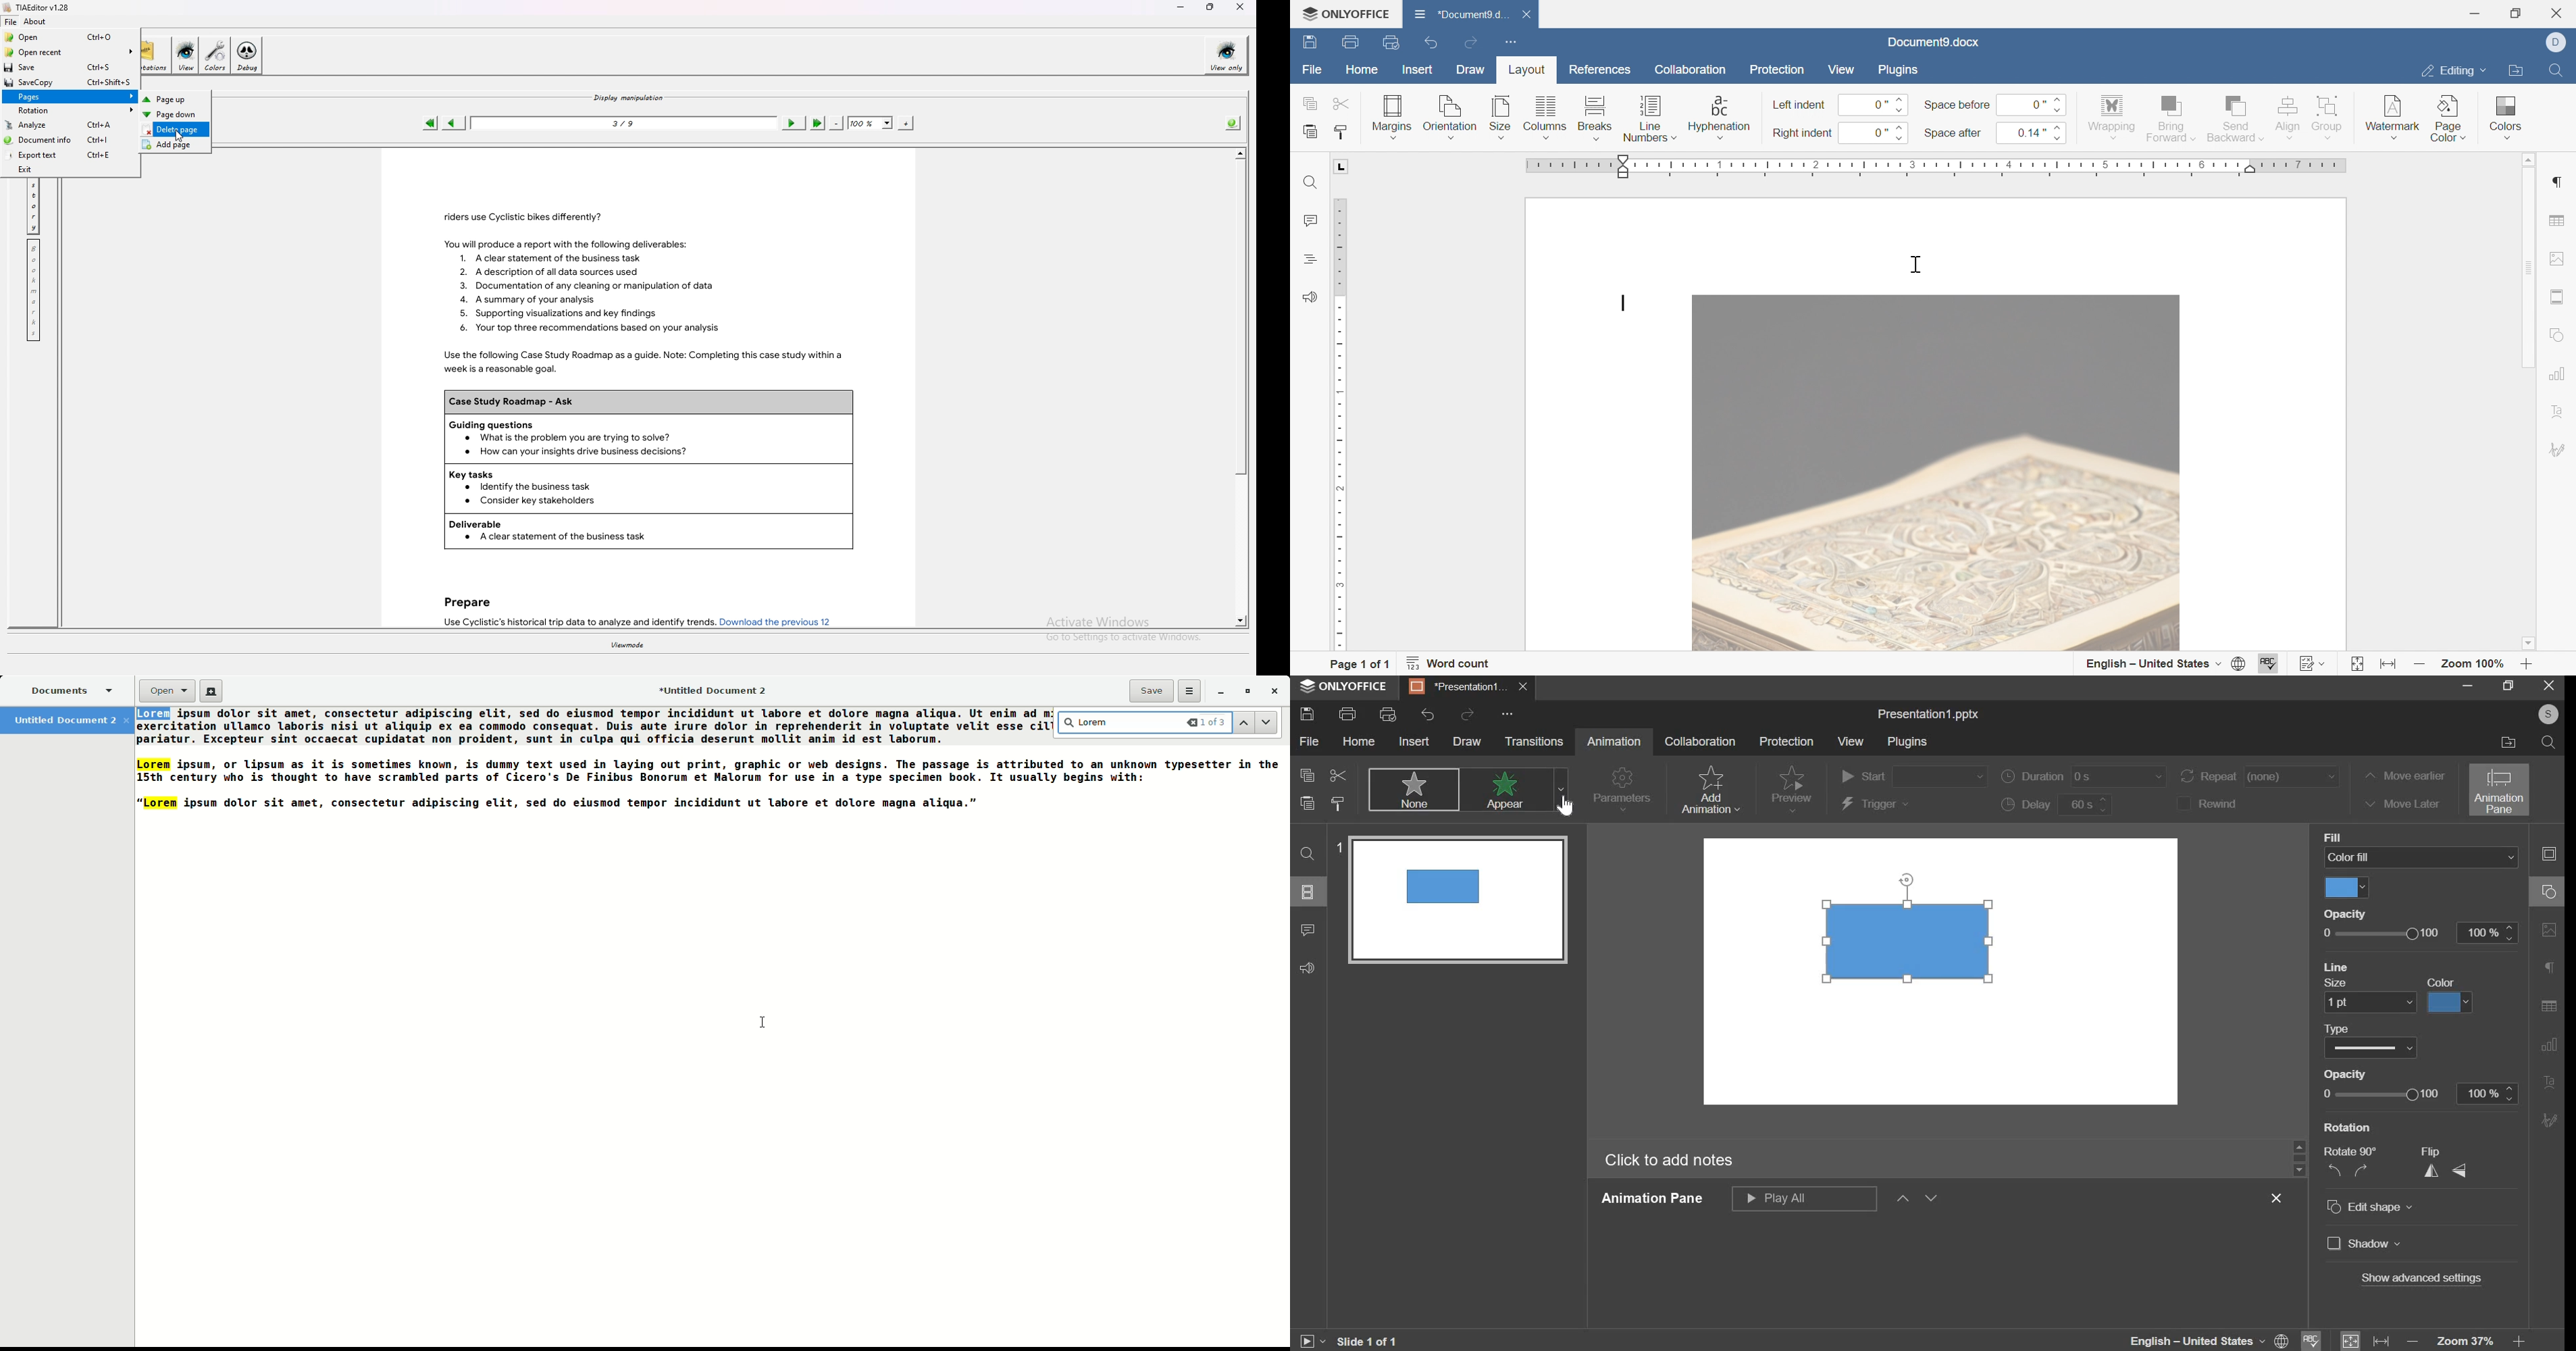  What do you see at coordinates (2558, 411) in the screenshot?
I see `text art settigns` at bounding box center [2558, 411].